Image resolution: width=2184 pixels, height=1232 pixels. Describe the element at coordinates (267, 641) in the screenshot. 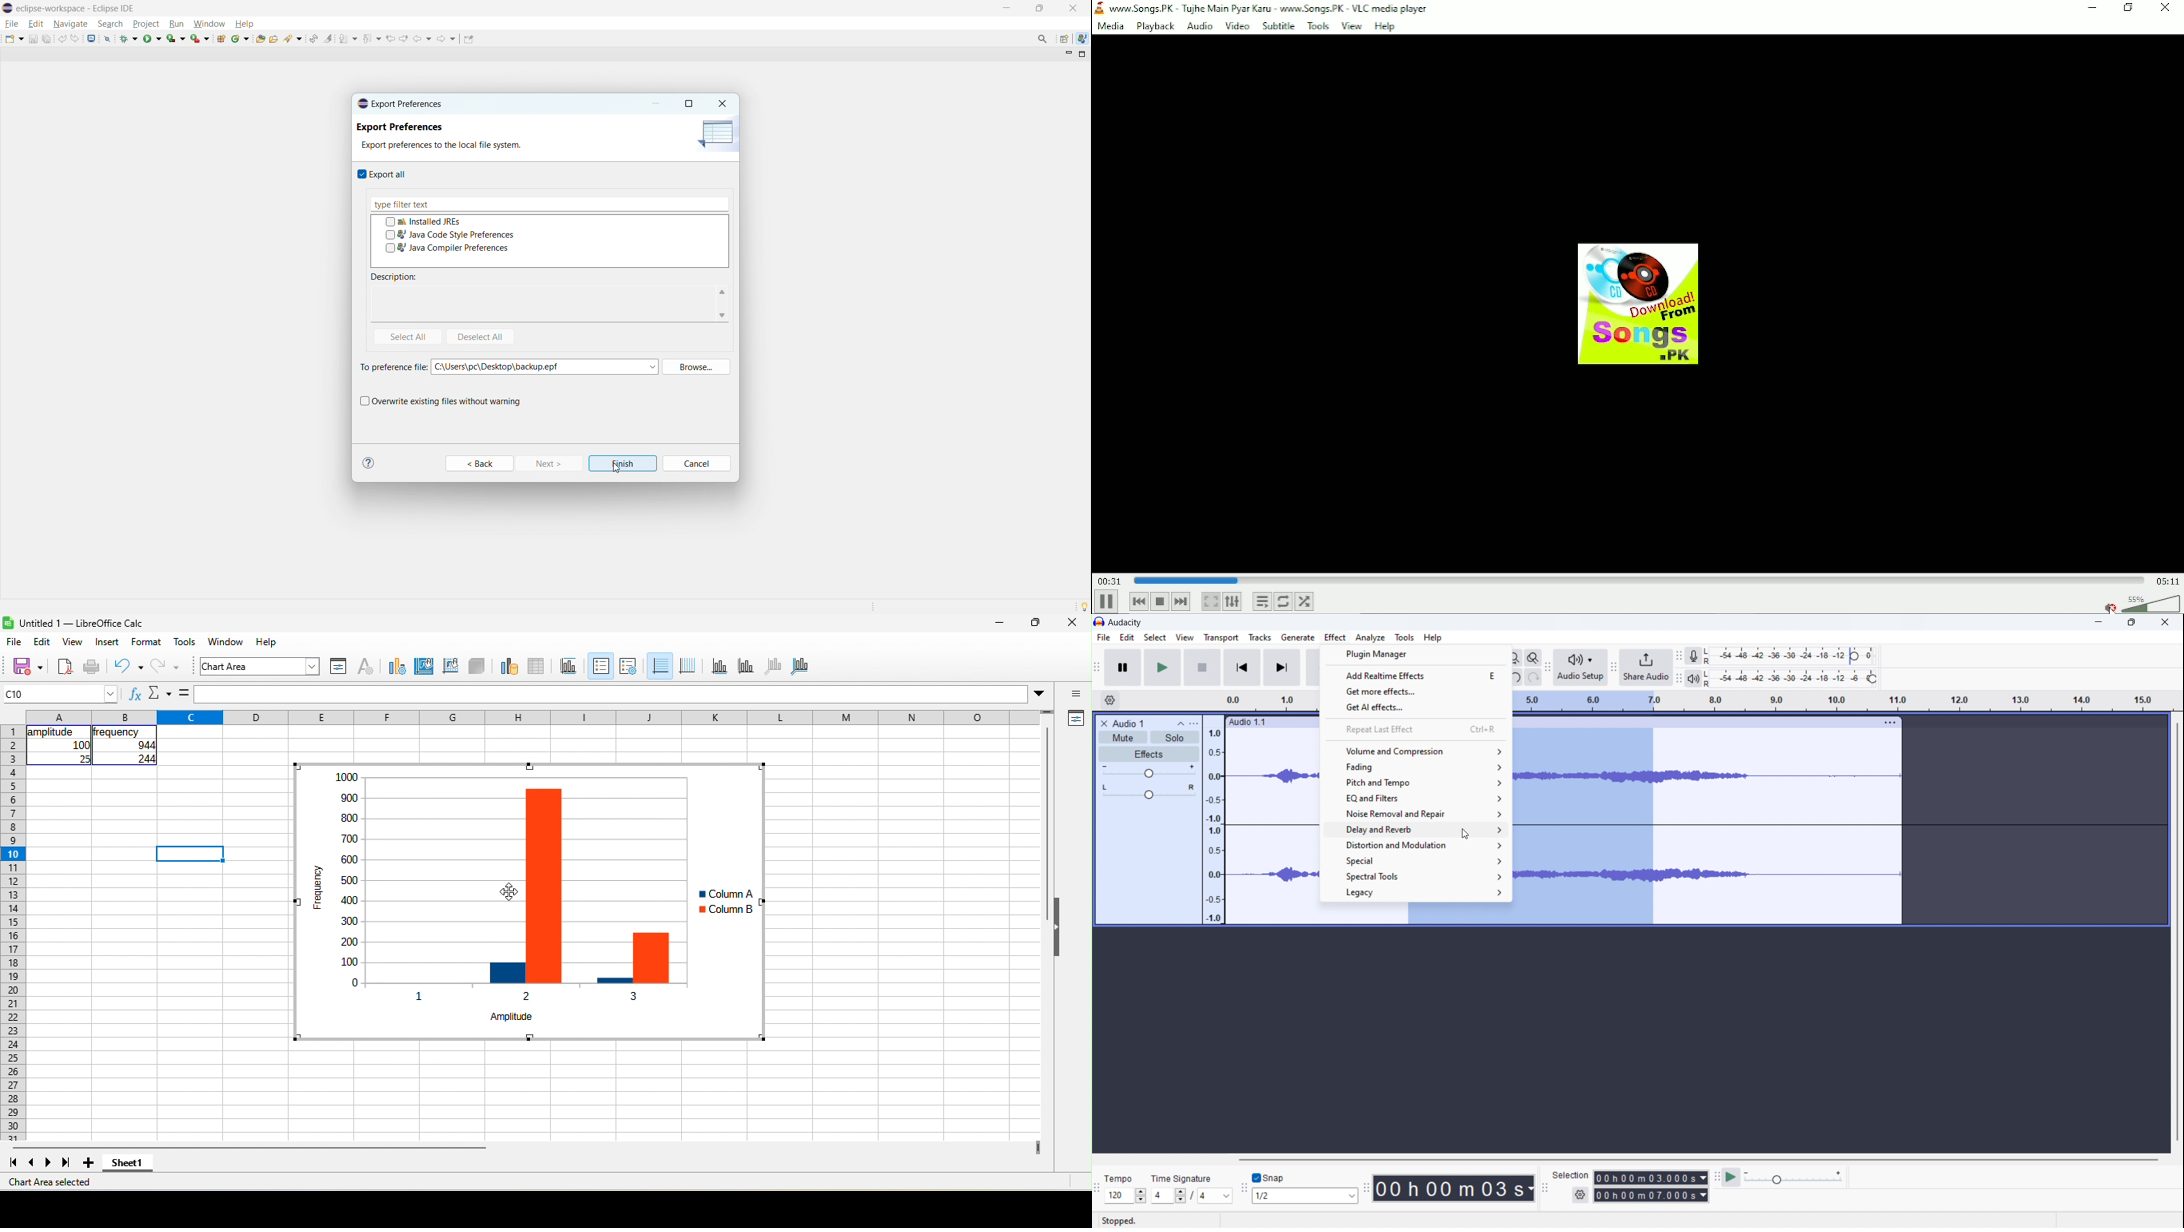

I see `help` at that location.